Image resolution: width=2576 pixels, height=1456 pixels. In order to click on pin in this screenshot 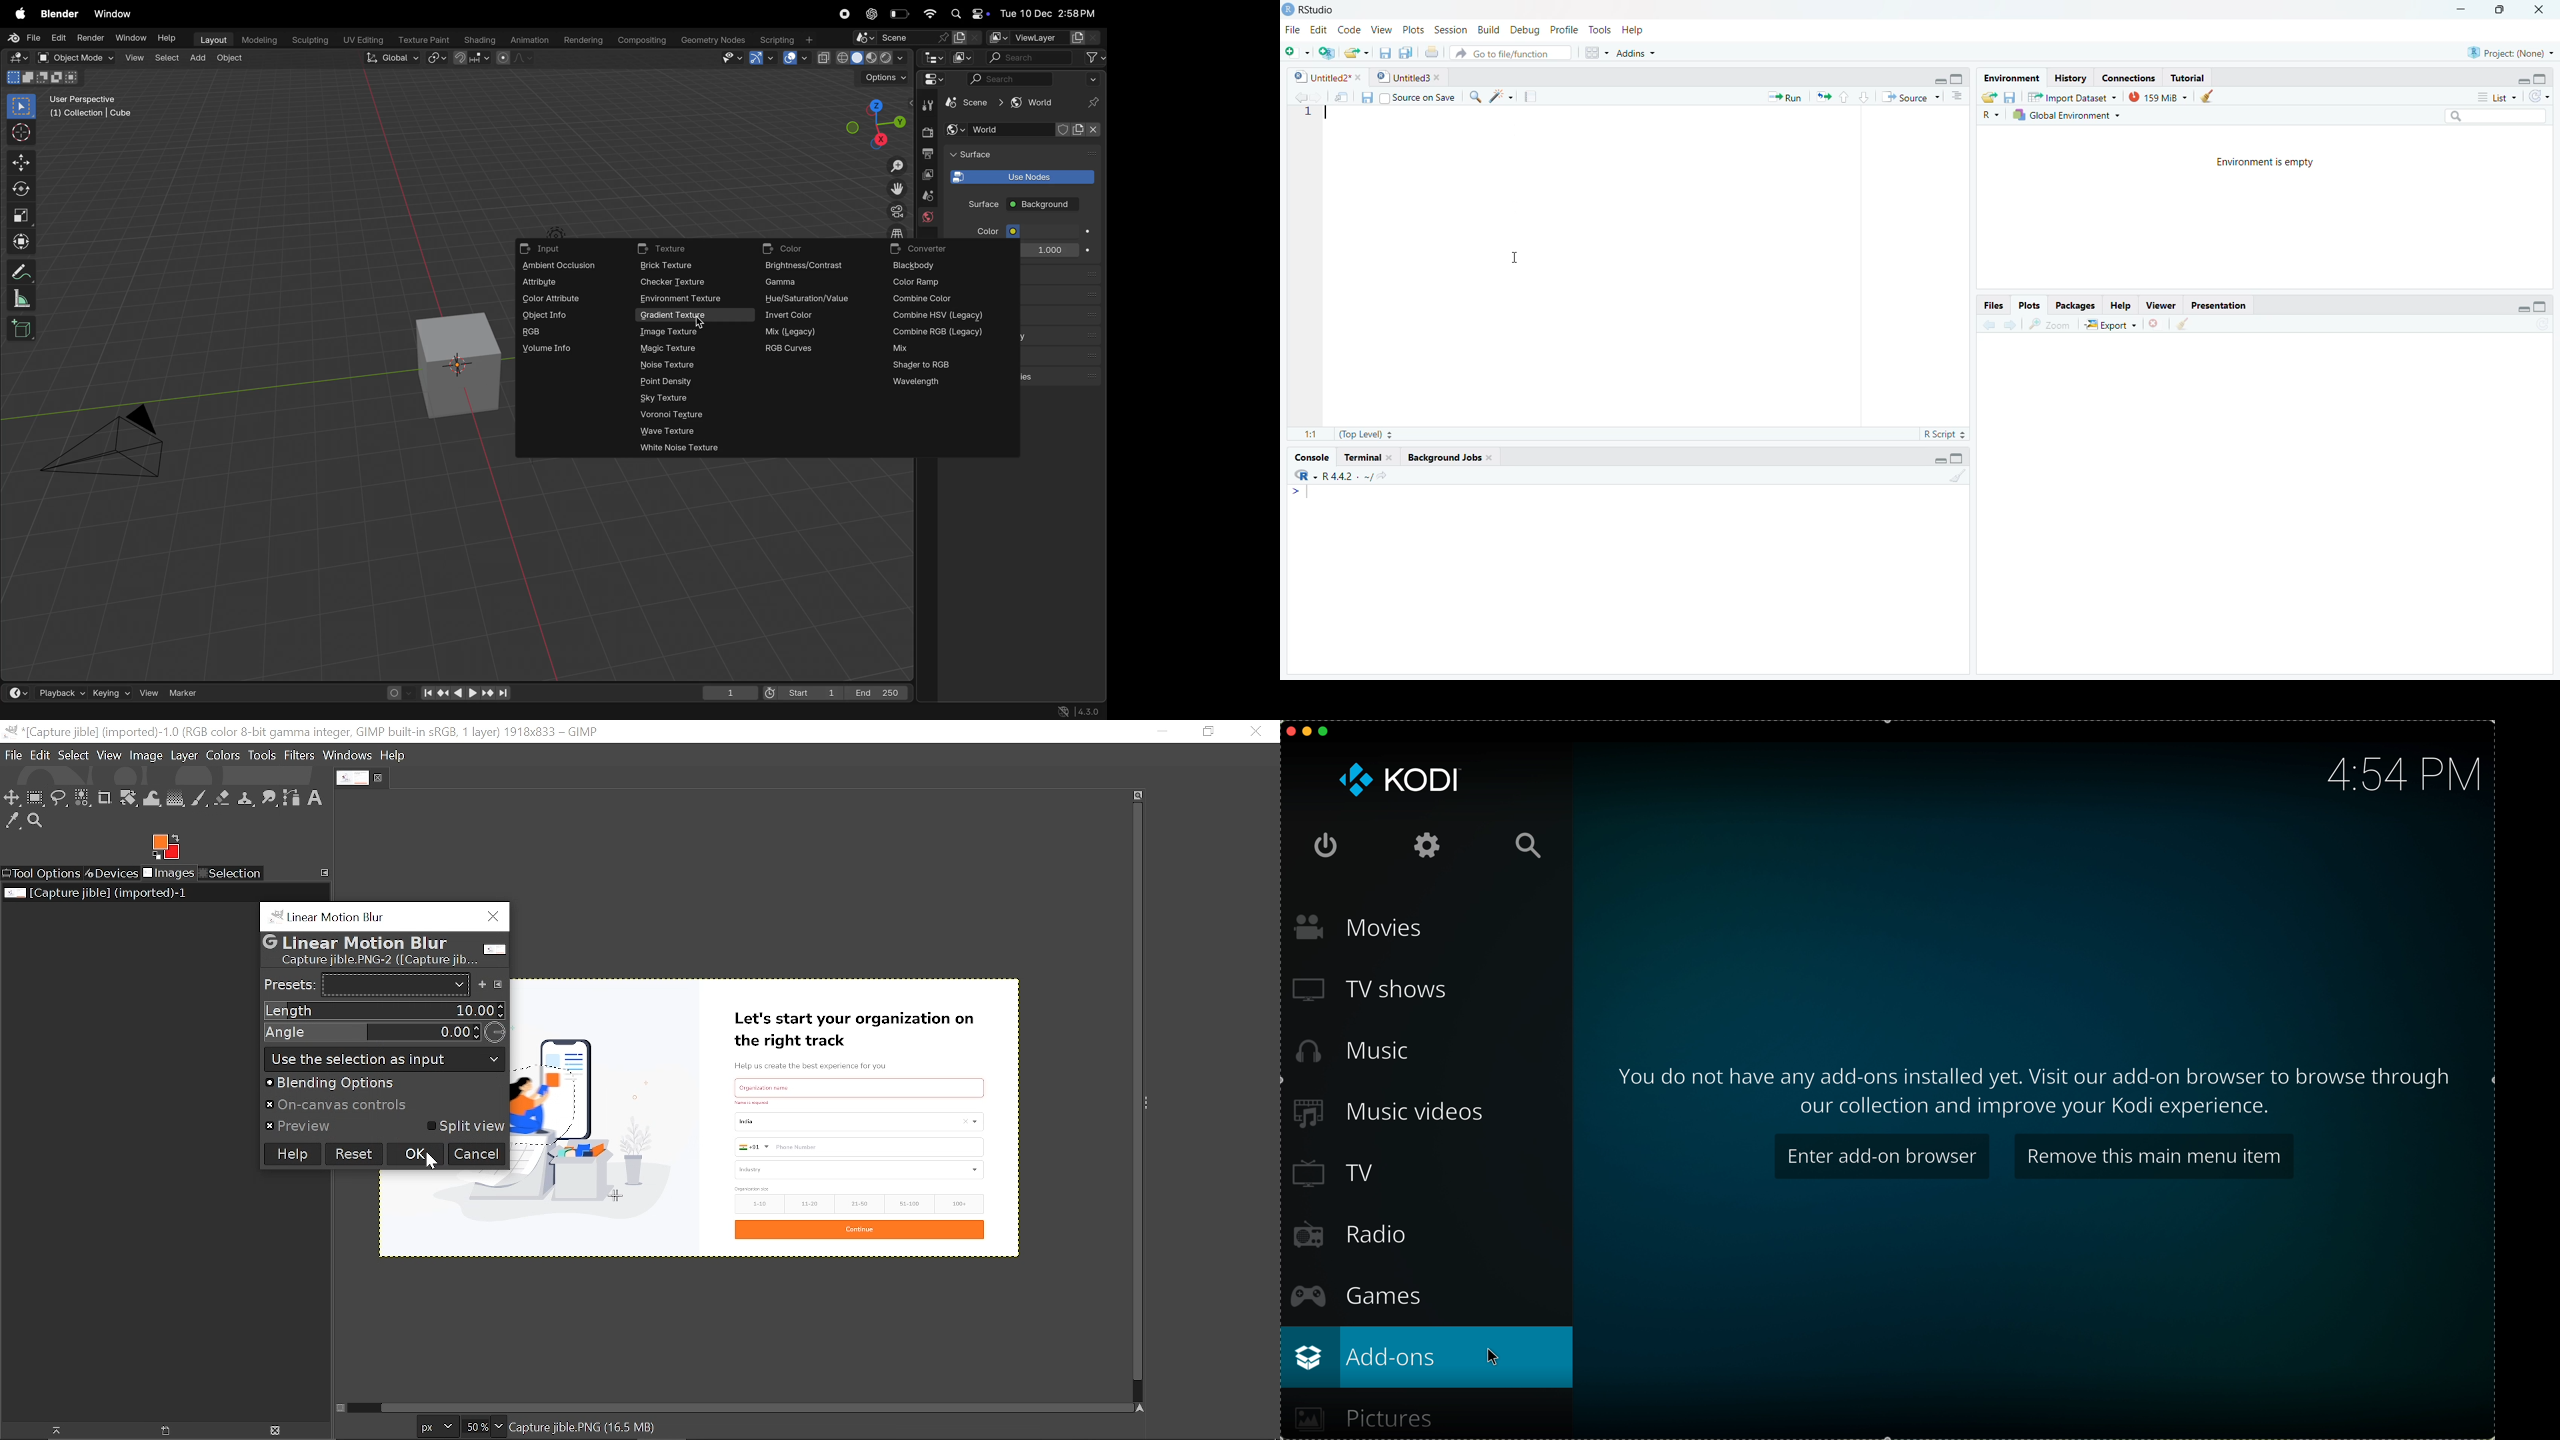, I will do `click(1091, 104)`.